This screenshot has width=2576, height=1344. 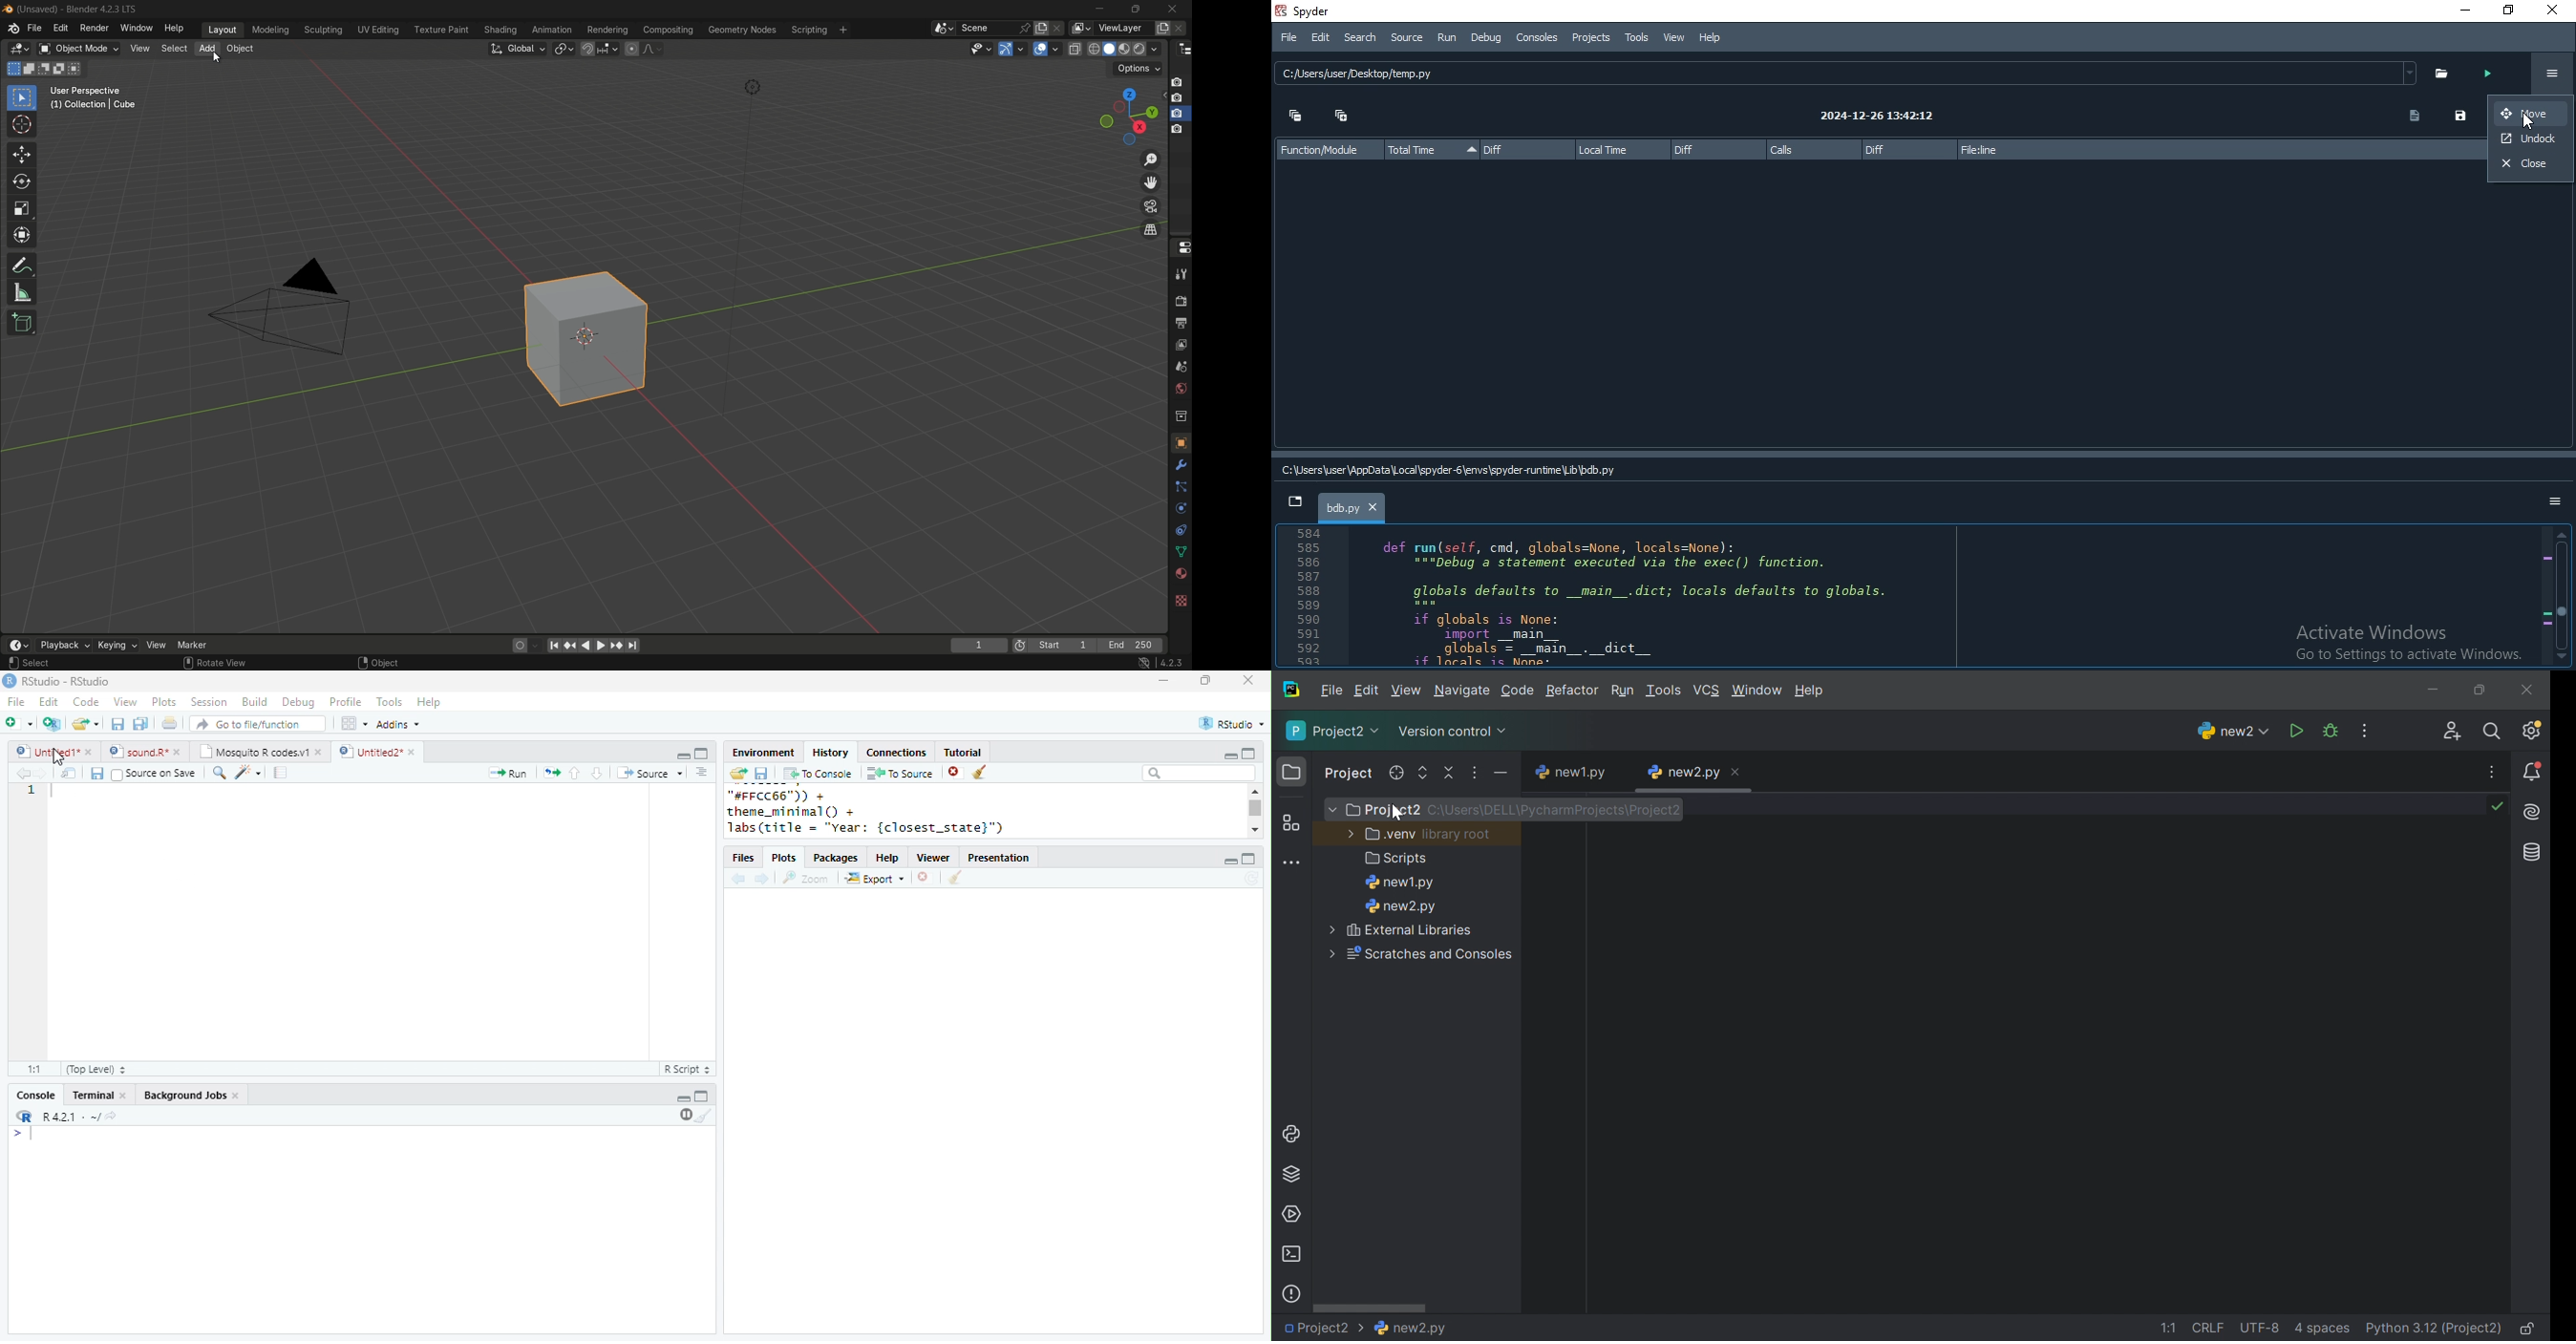 I want to click on options, so click(x=353, y=724).